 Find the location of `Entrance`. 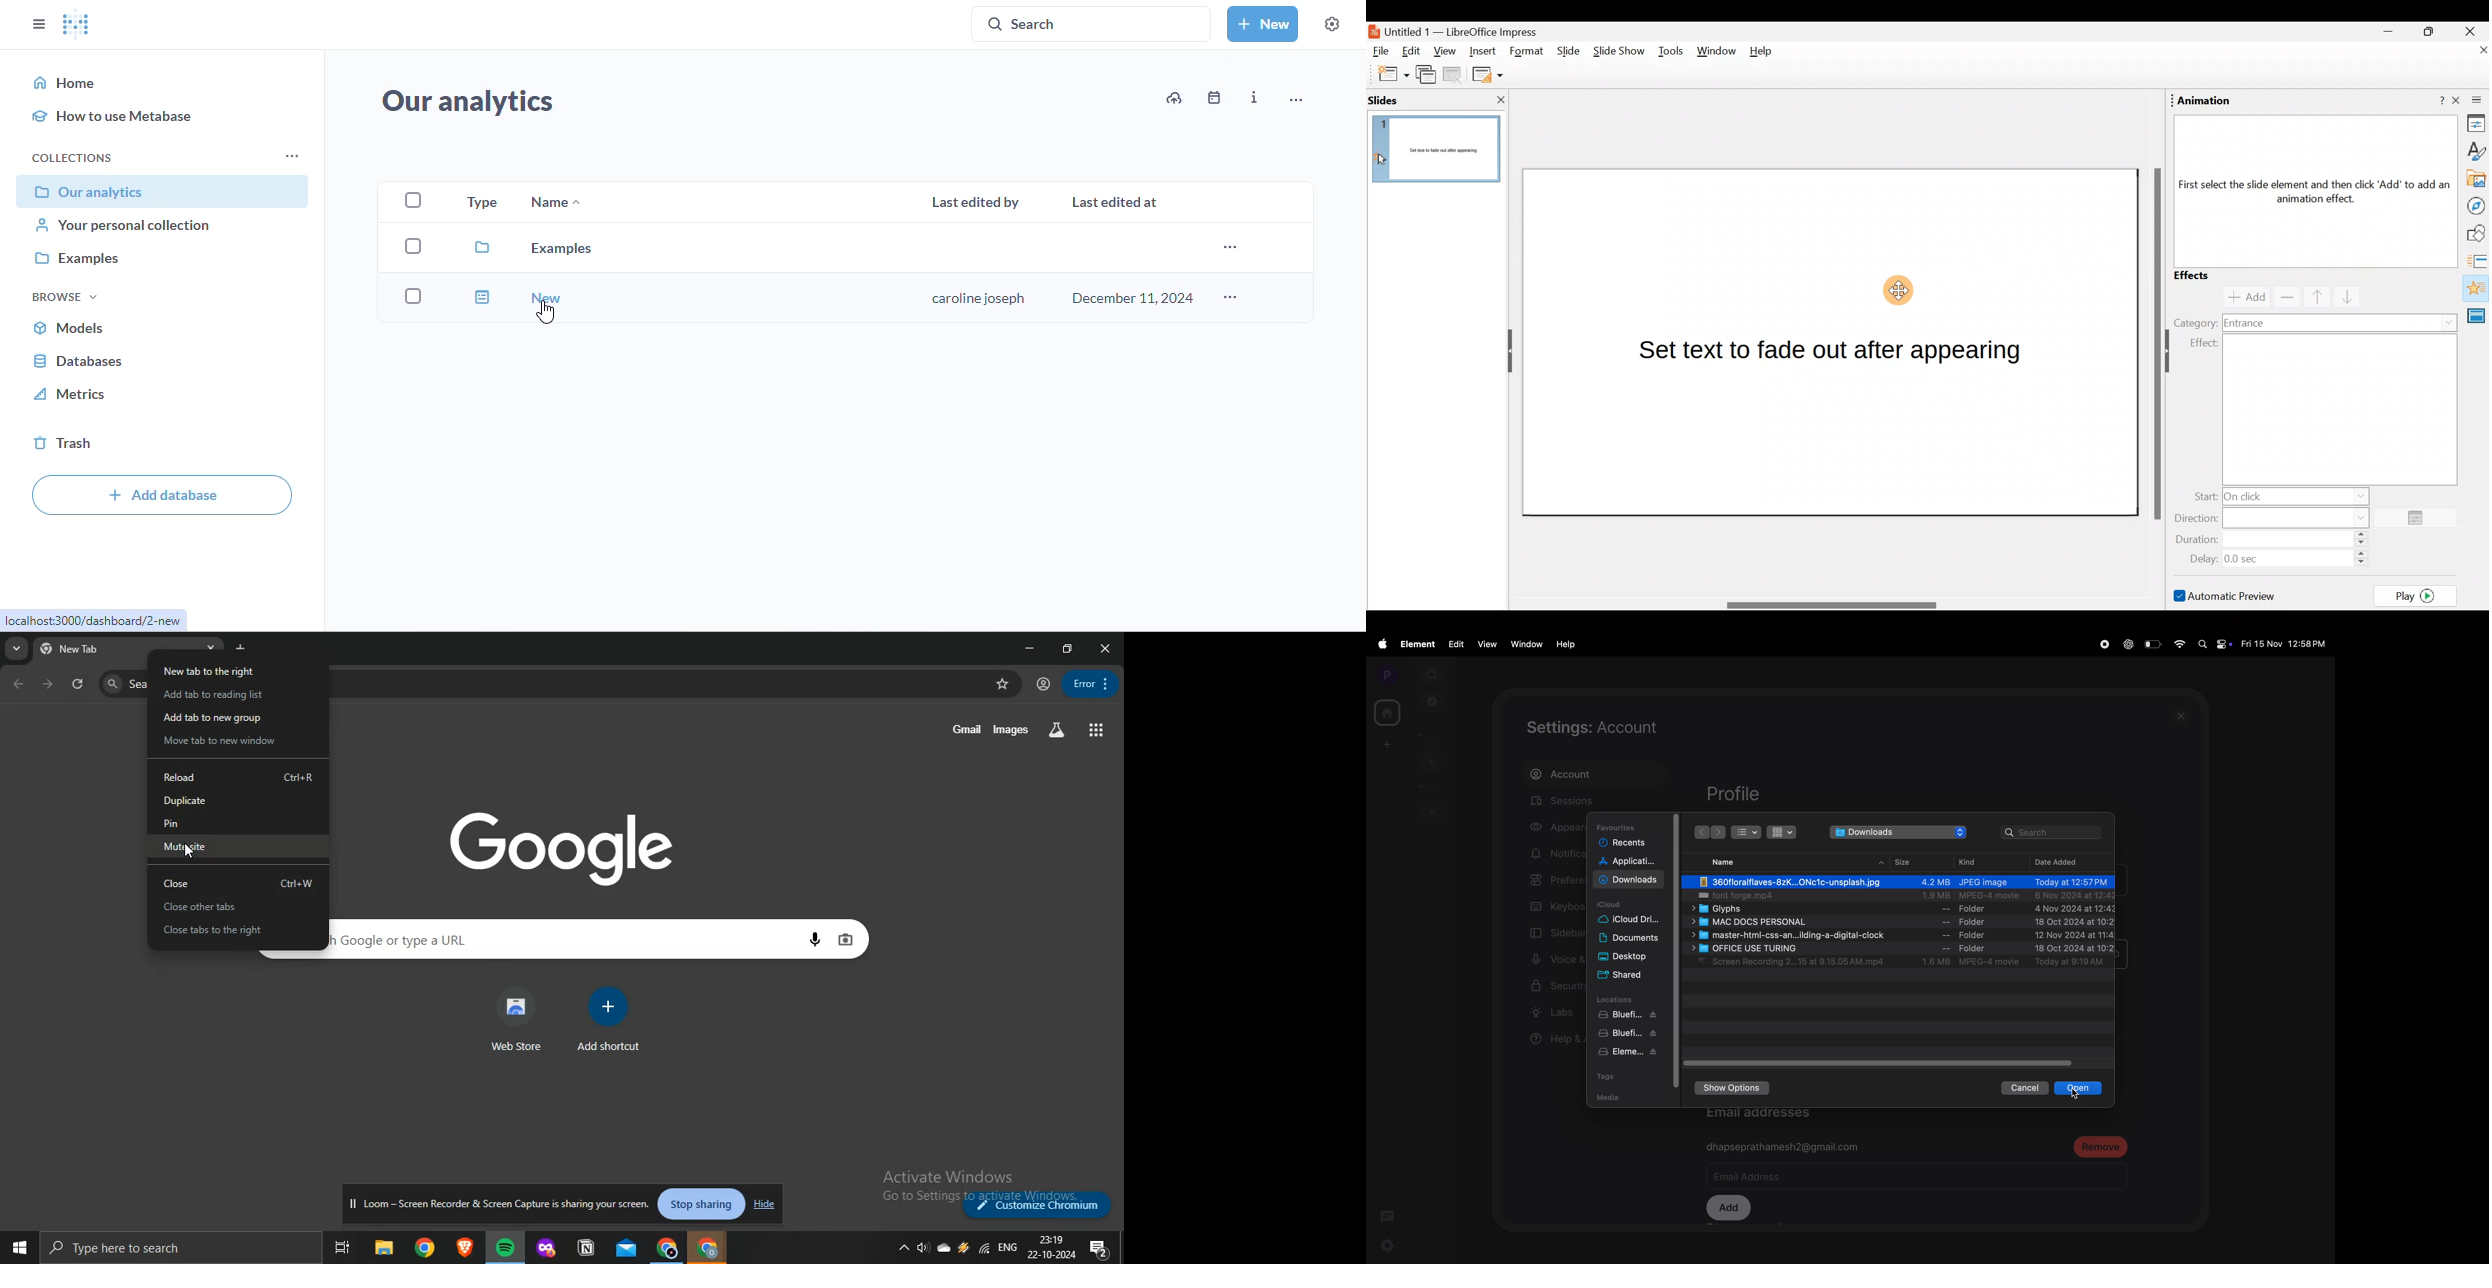

Entrance is located at coordinates (2342, 322).